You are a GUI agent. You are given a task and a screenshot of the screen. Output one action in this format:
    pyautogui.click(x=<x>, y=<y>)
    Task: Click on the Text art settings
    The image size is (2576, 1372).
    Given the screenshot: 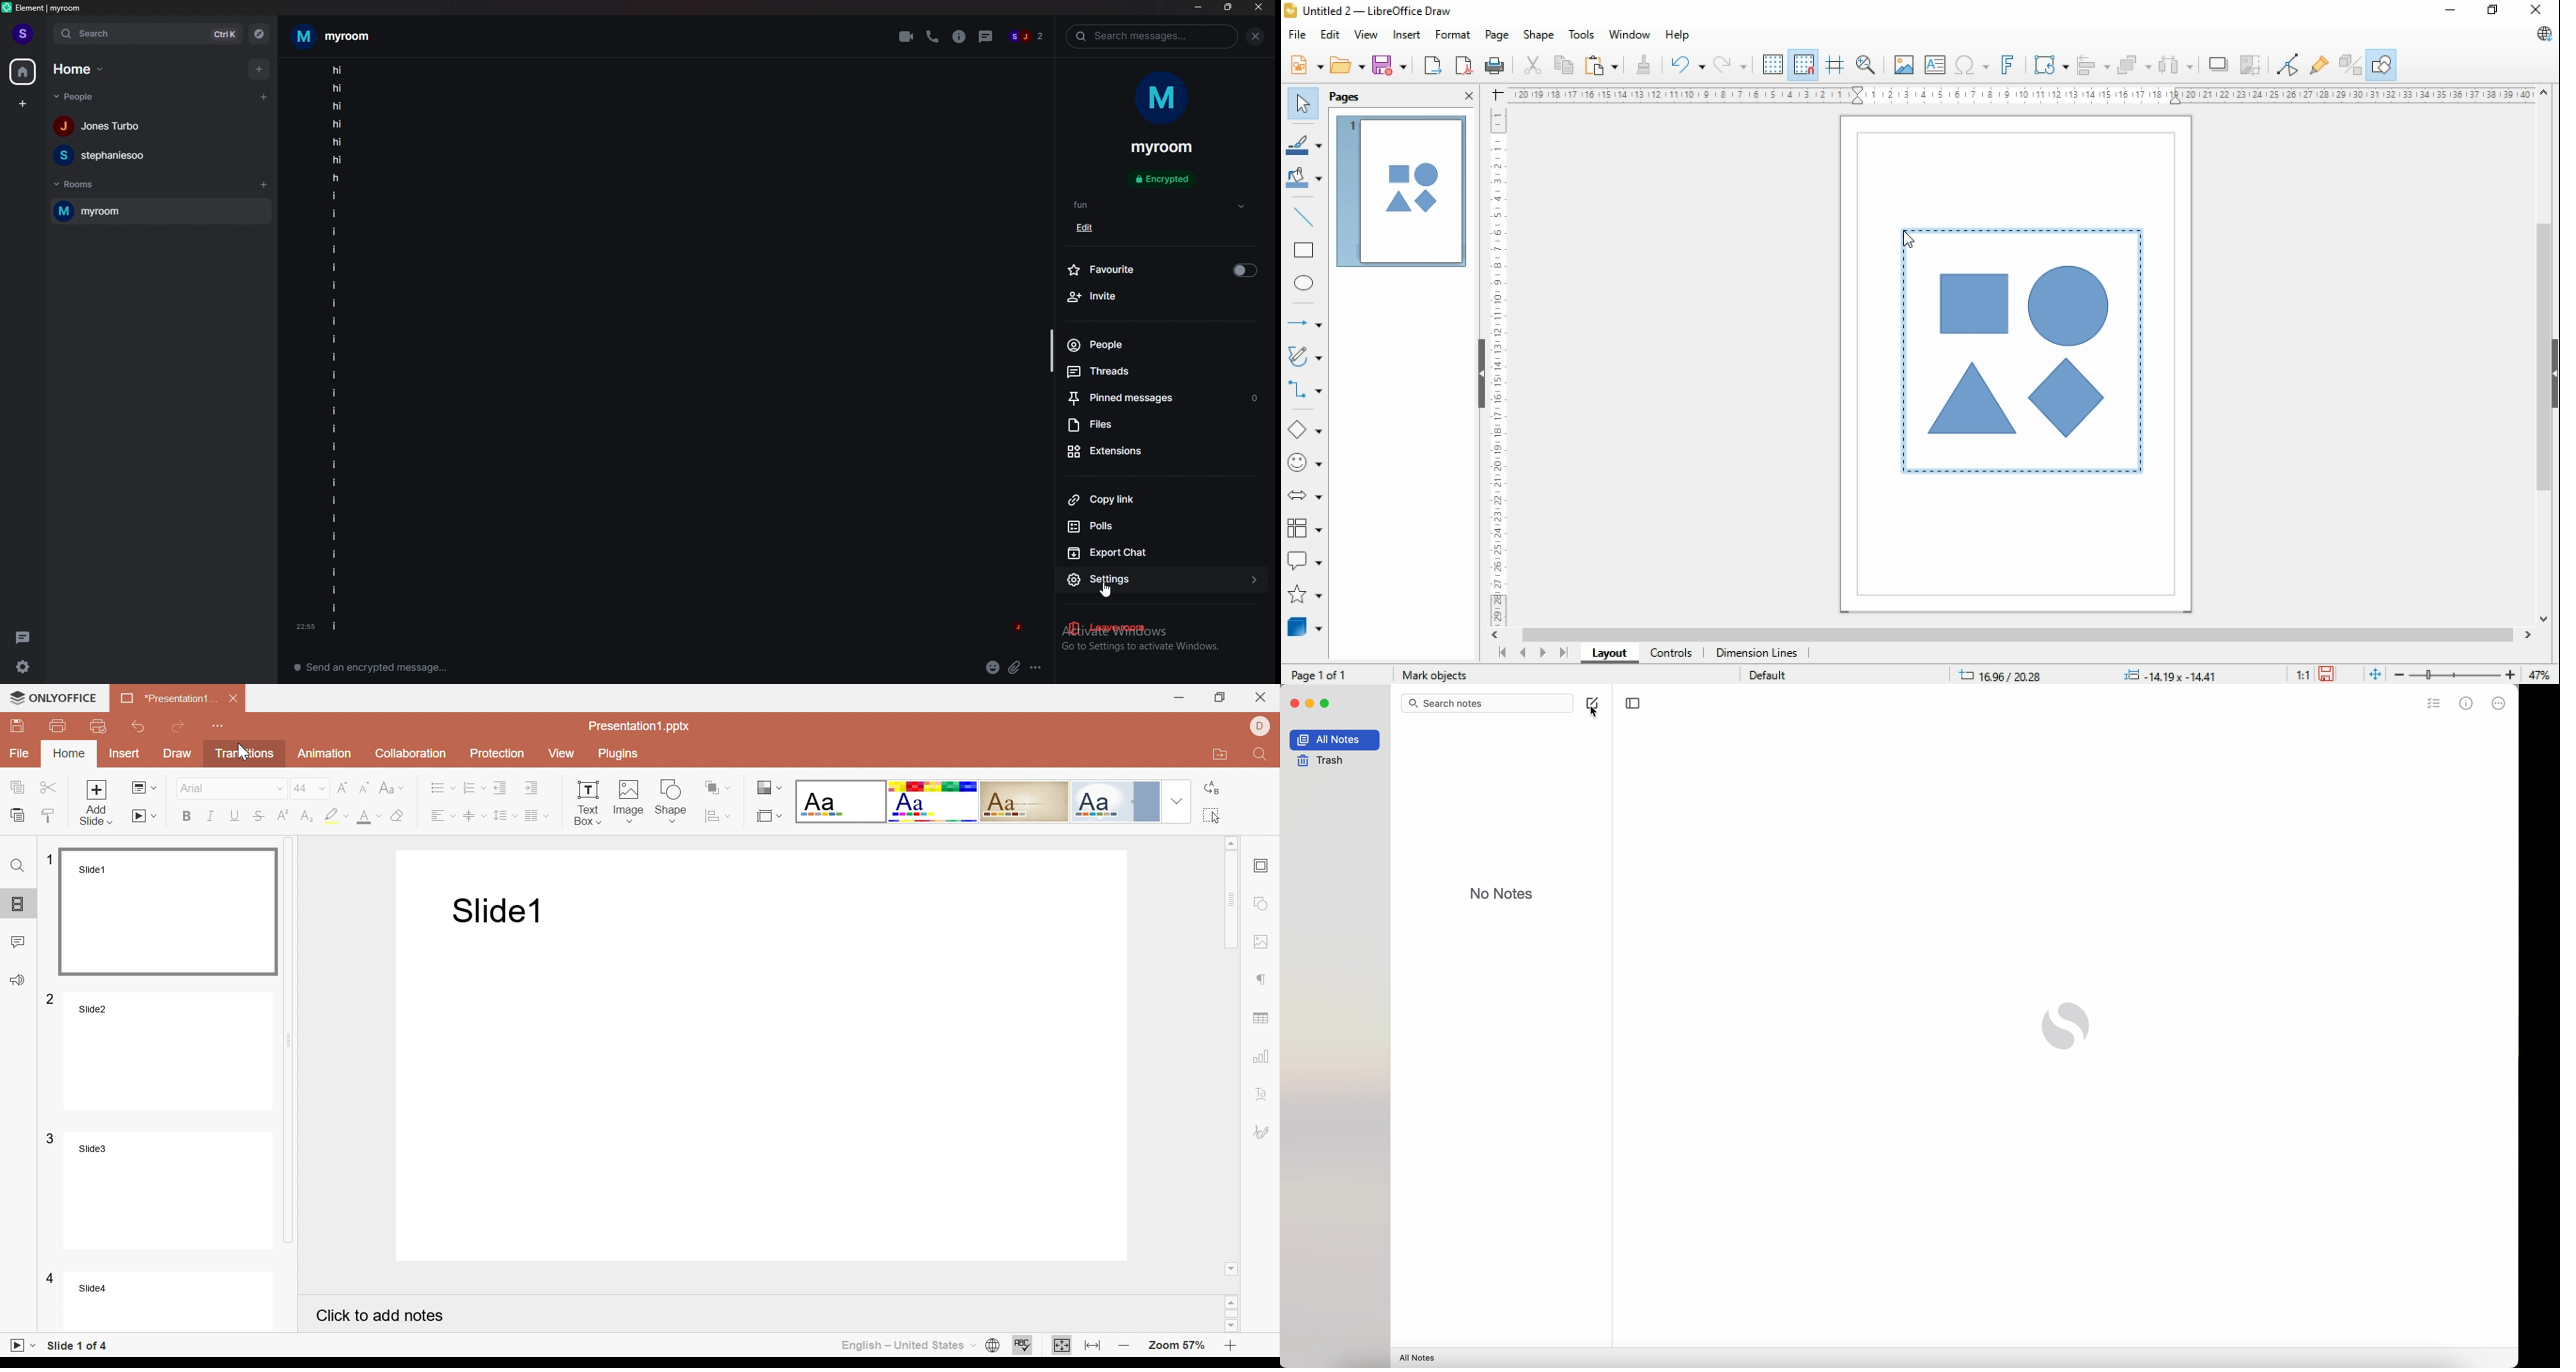 What is the action you would take?
    pyautogui.click(x=1264, y=1094)
    